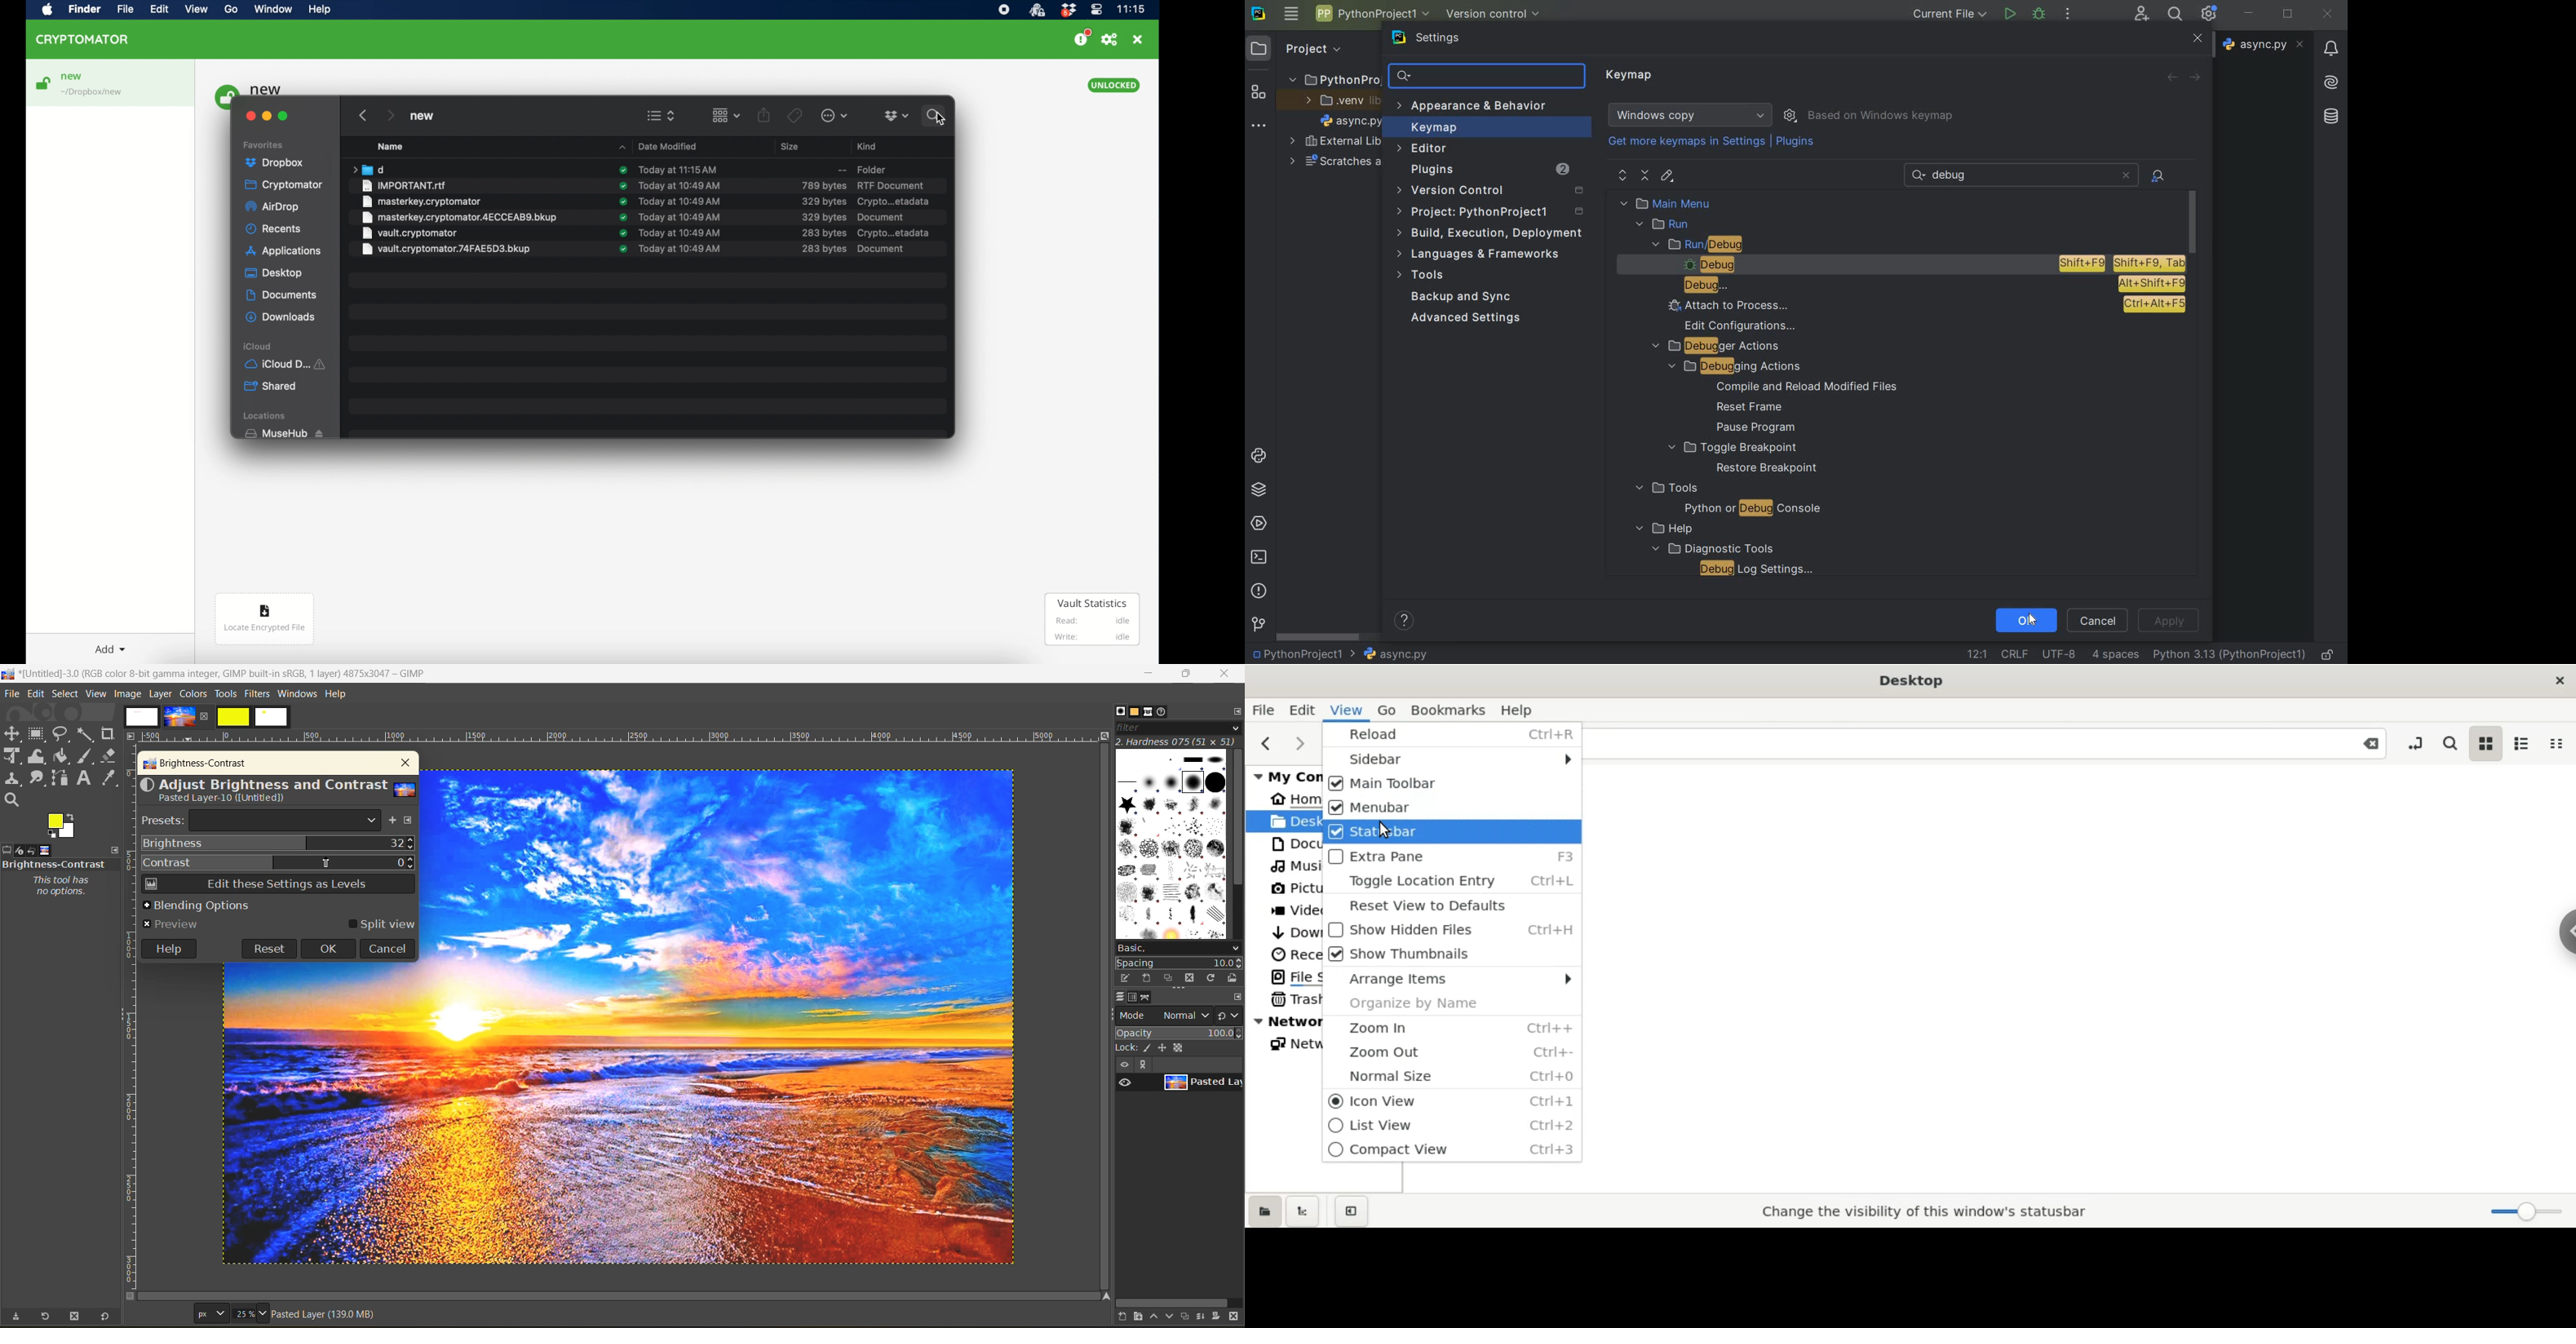 This screenshot has width=2576, height=1344. What do you see at coordinates (1665, 224) in the screenshot?
I see `run` at bounding box center [1665, 224].